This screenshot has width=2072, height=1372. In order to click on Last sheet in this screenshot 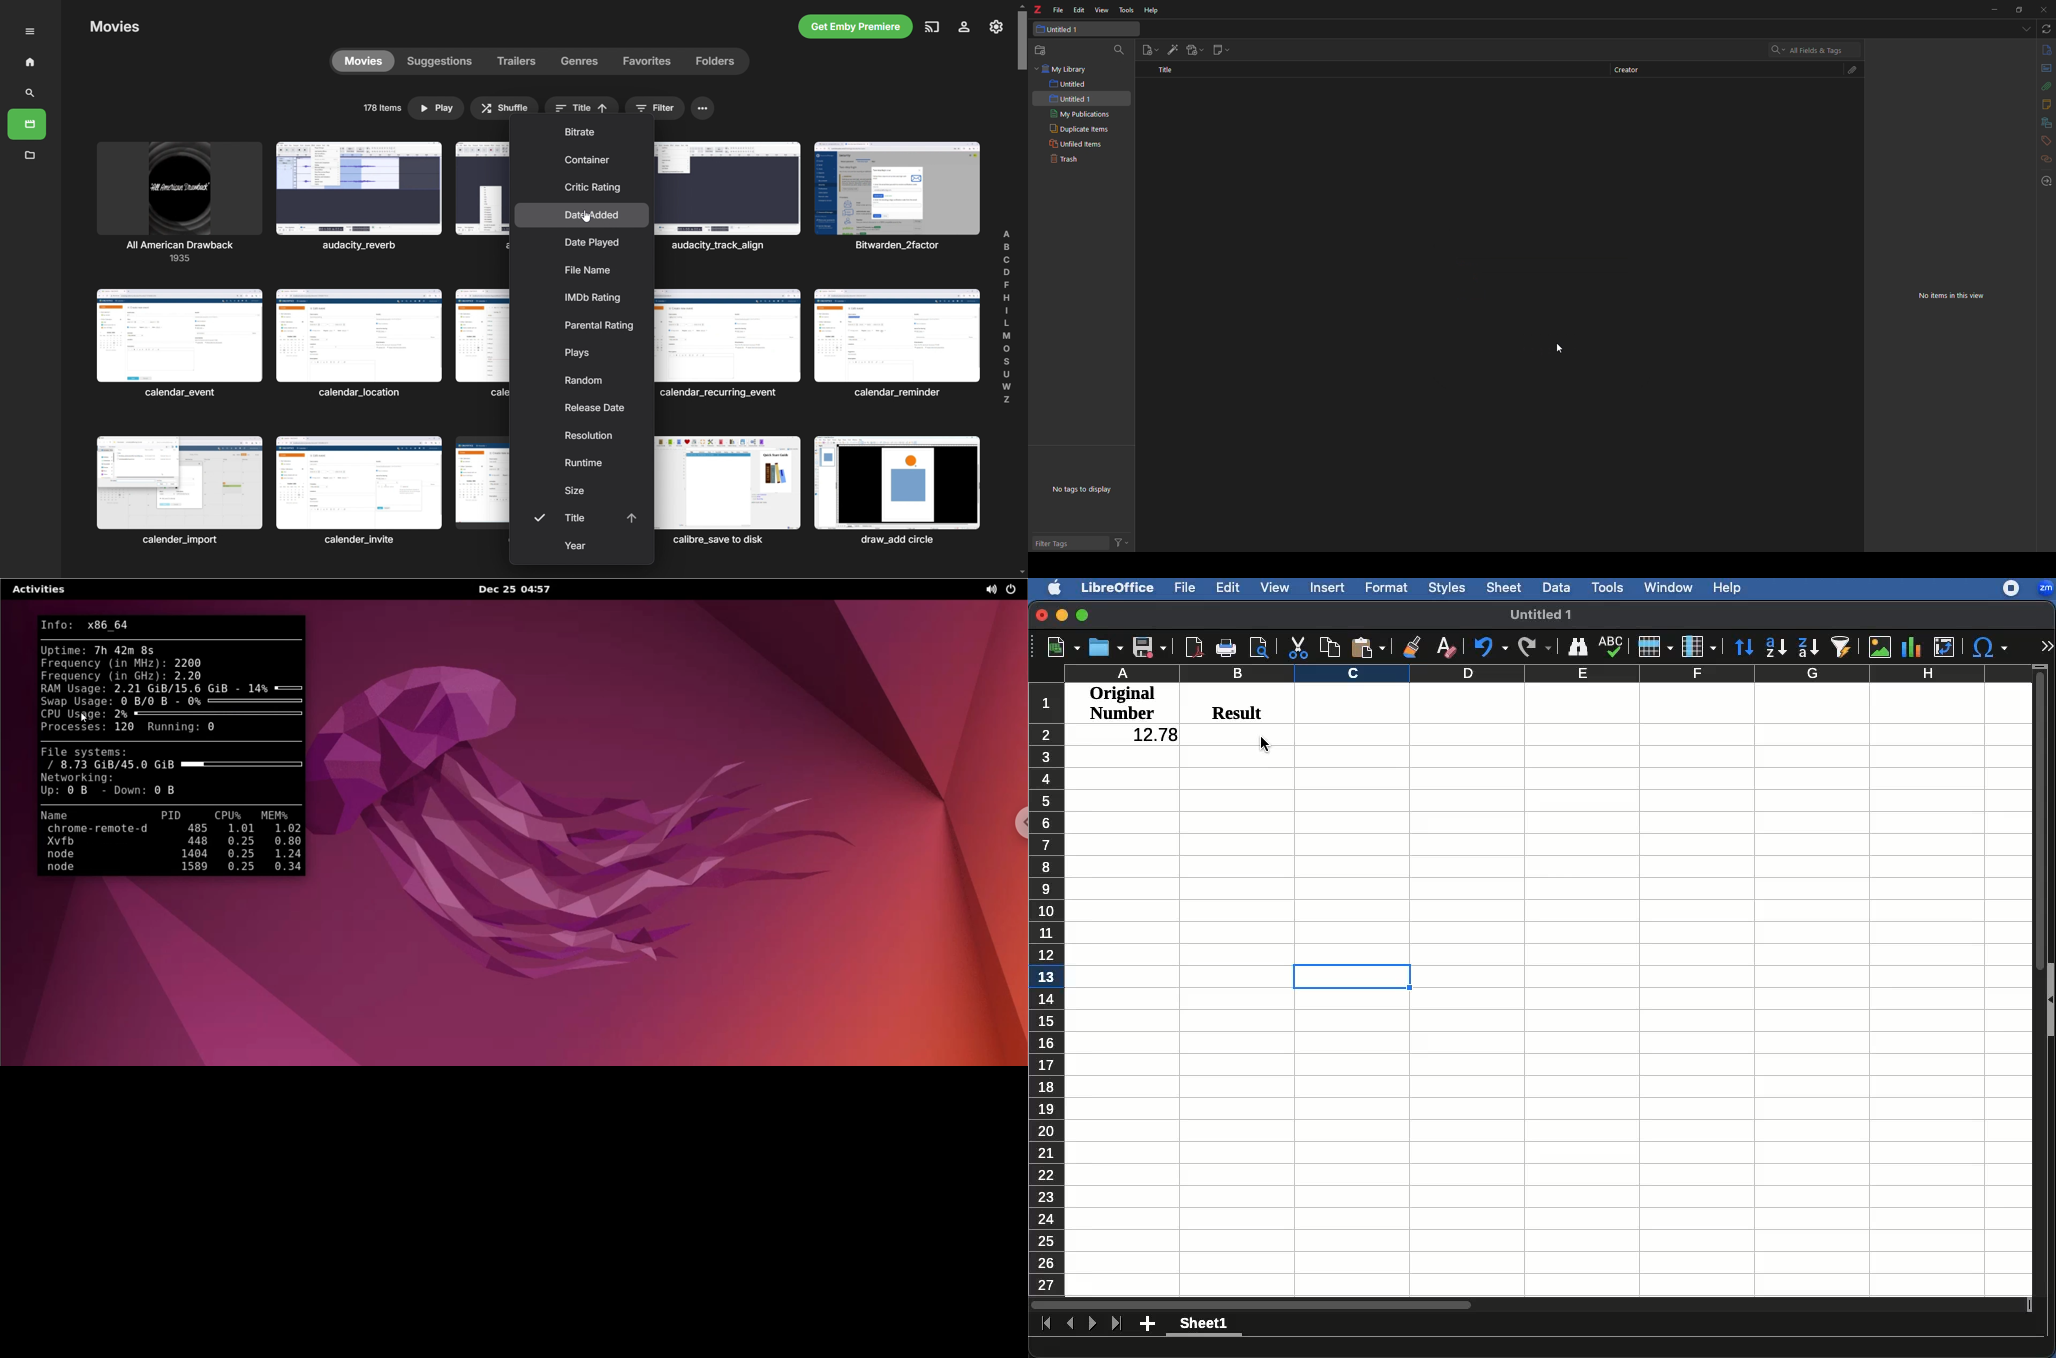, I will do `click(1118, 1325)`.